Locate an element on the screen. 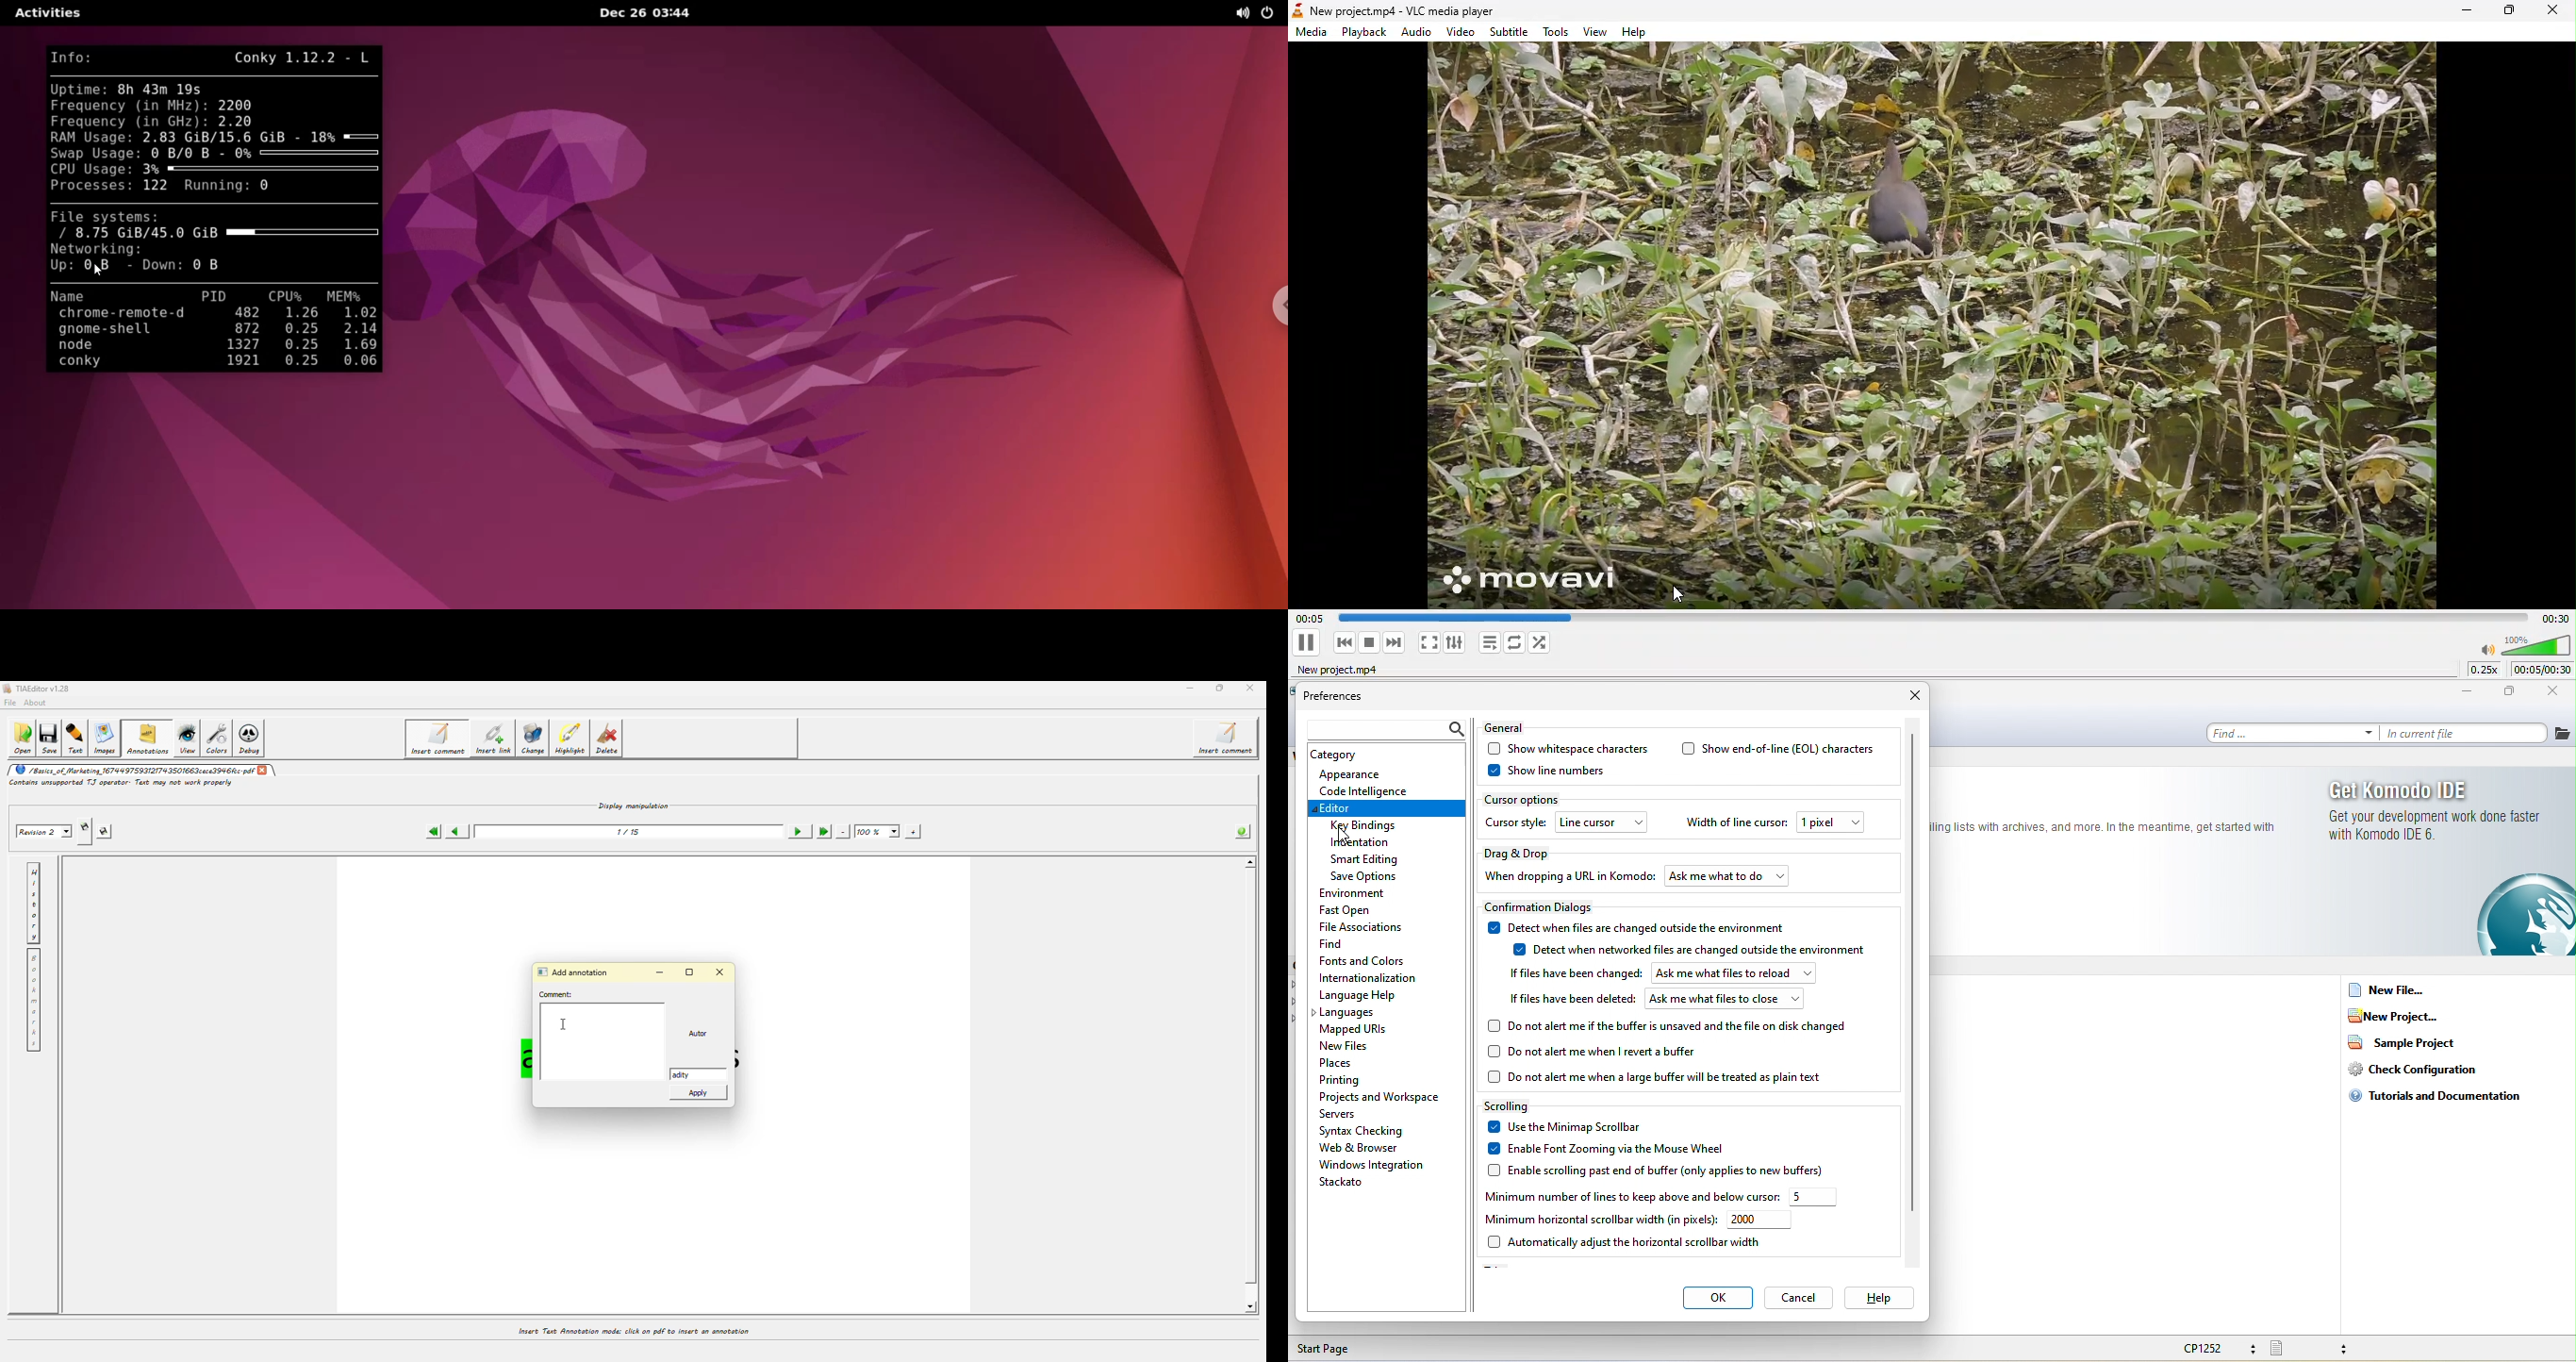 The height and width of the screenshot is (1372, 2576). tools is located at coordinates (1558, 33).